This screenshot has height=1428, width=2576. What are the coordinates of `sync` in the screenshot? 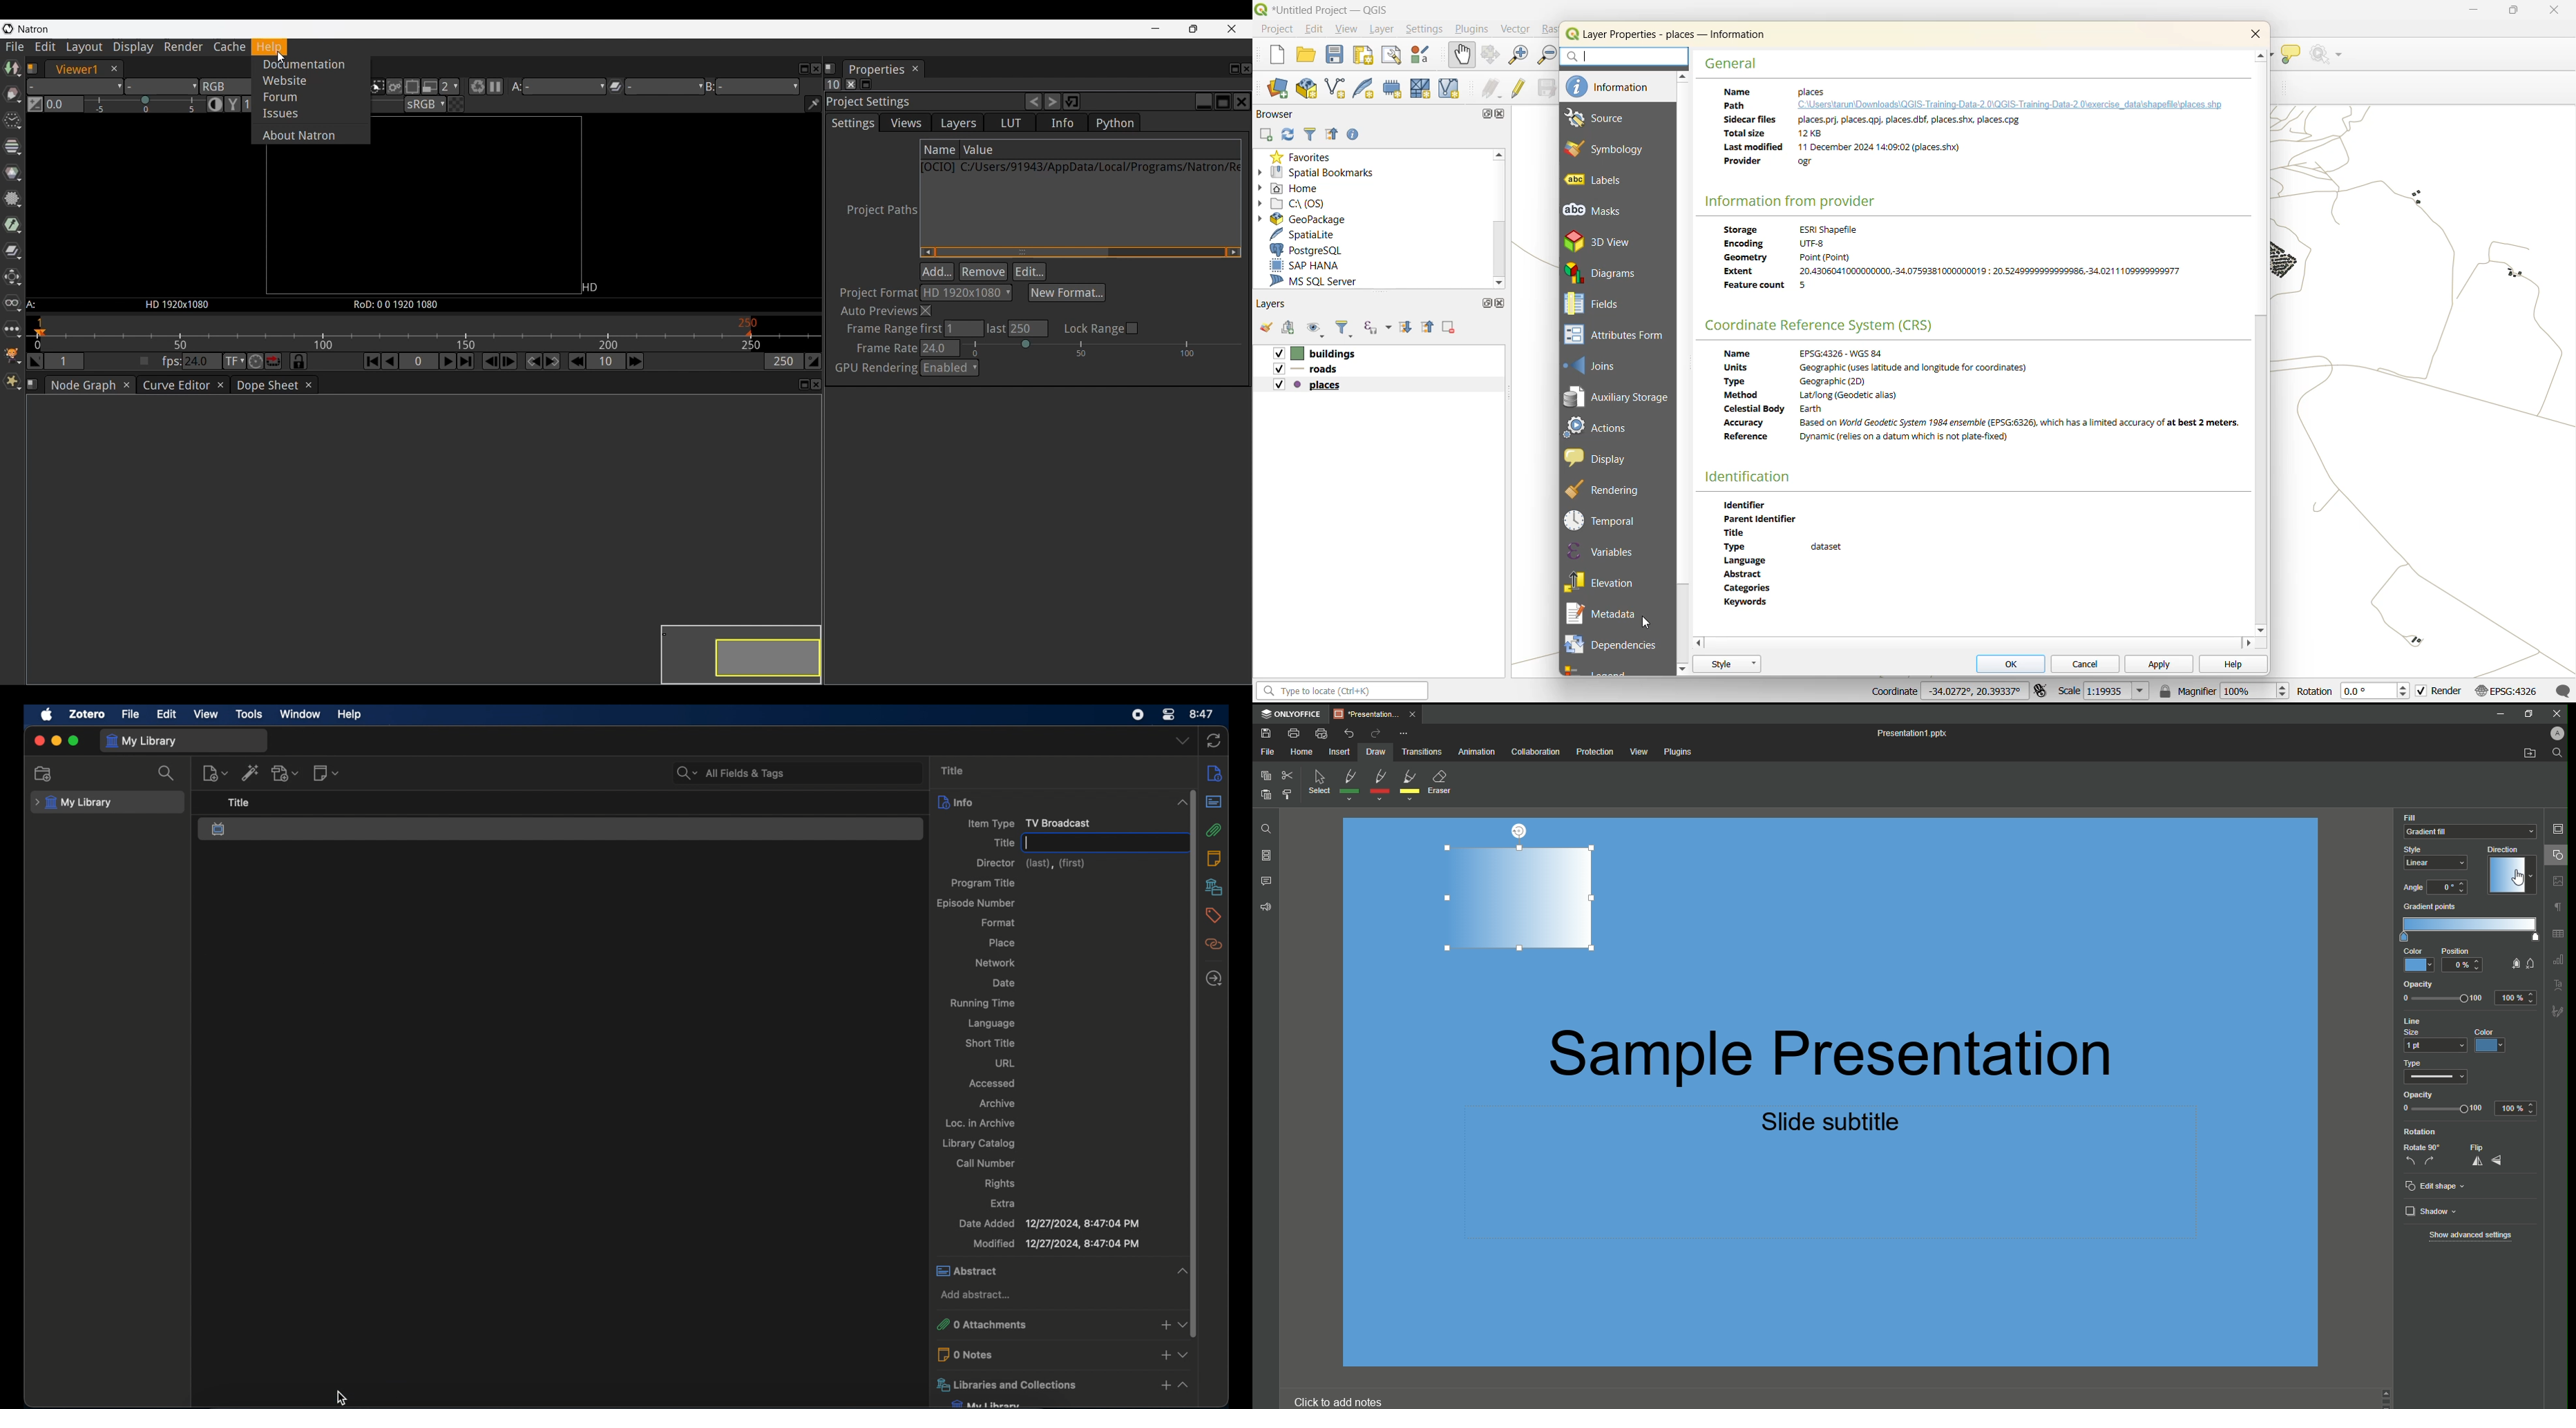 It's located at (1214, 742).